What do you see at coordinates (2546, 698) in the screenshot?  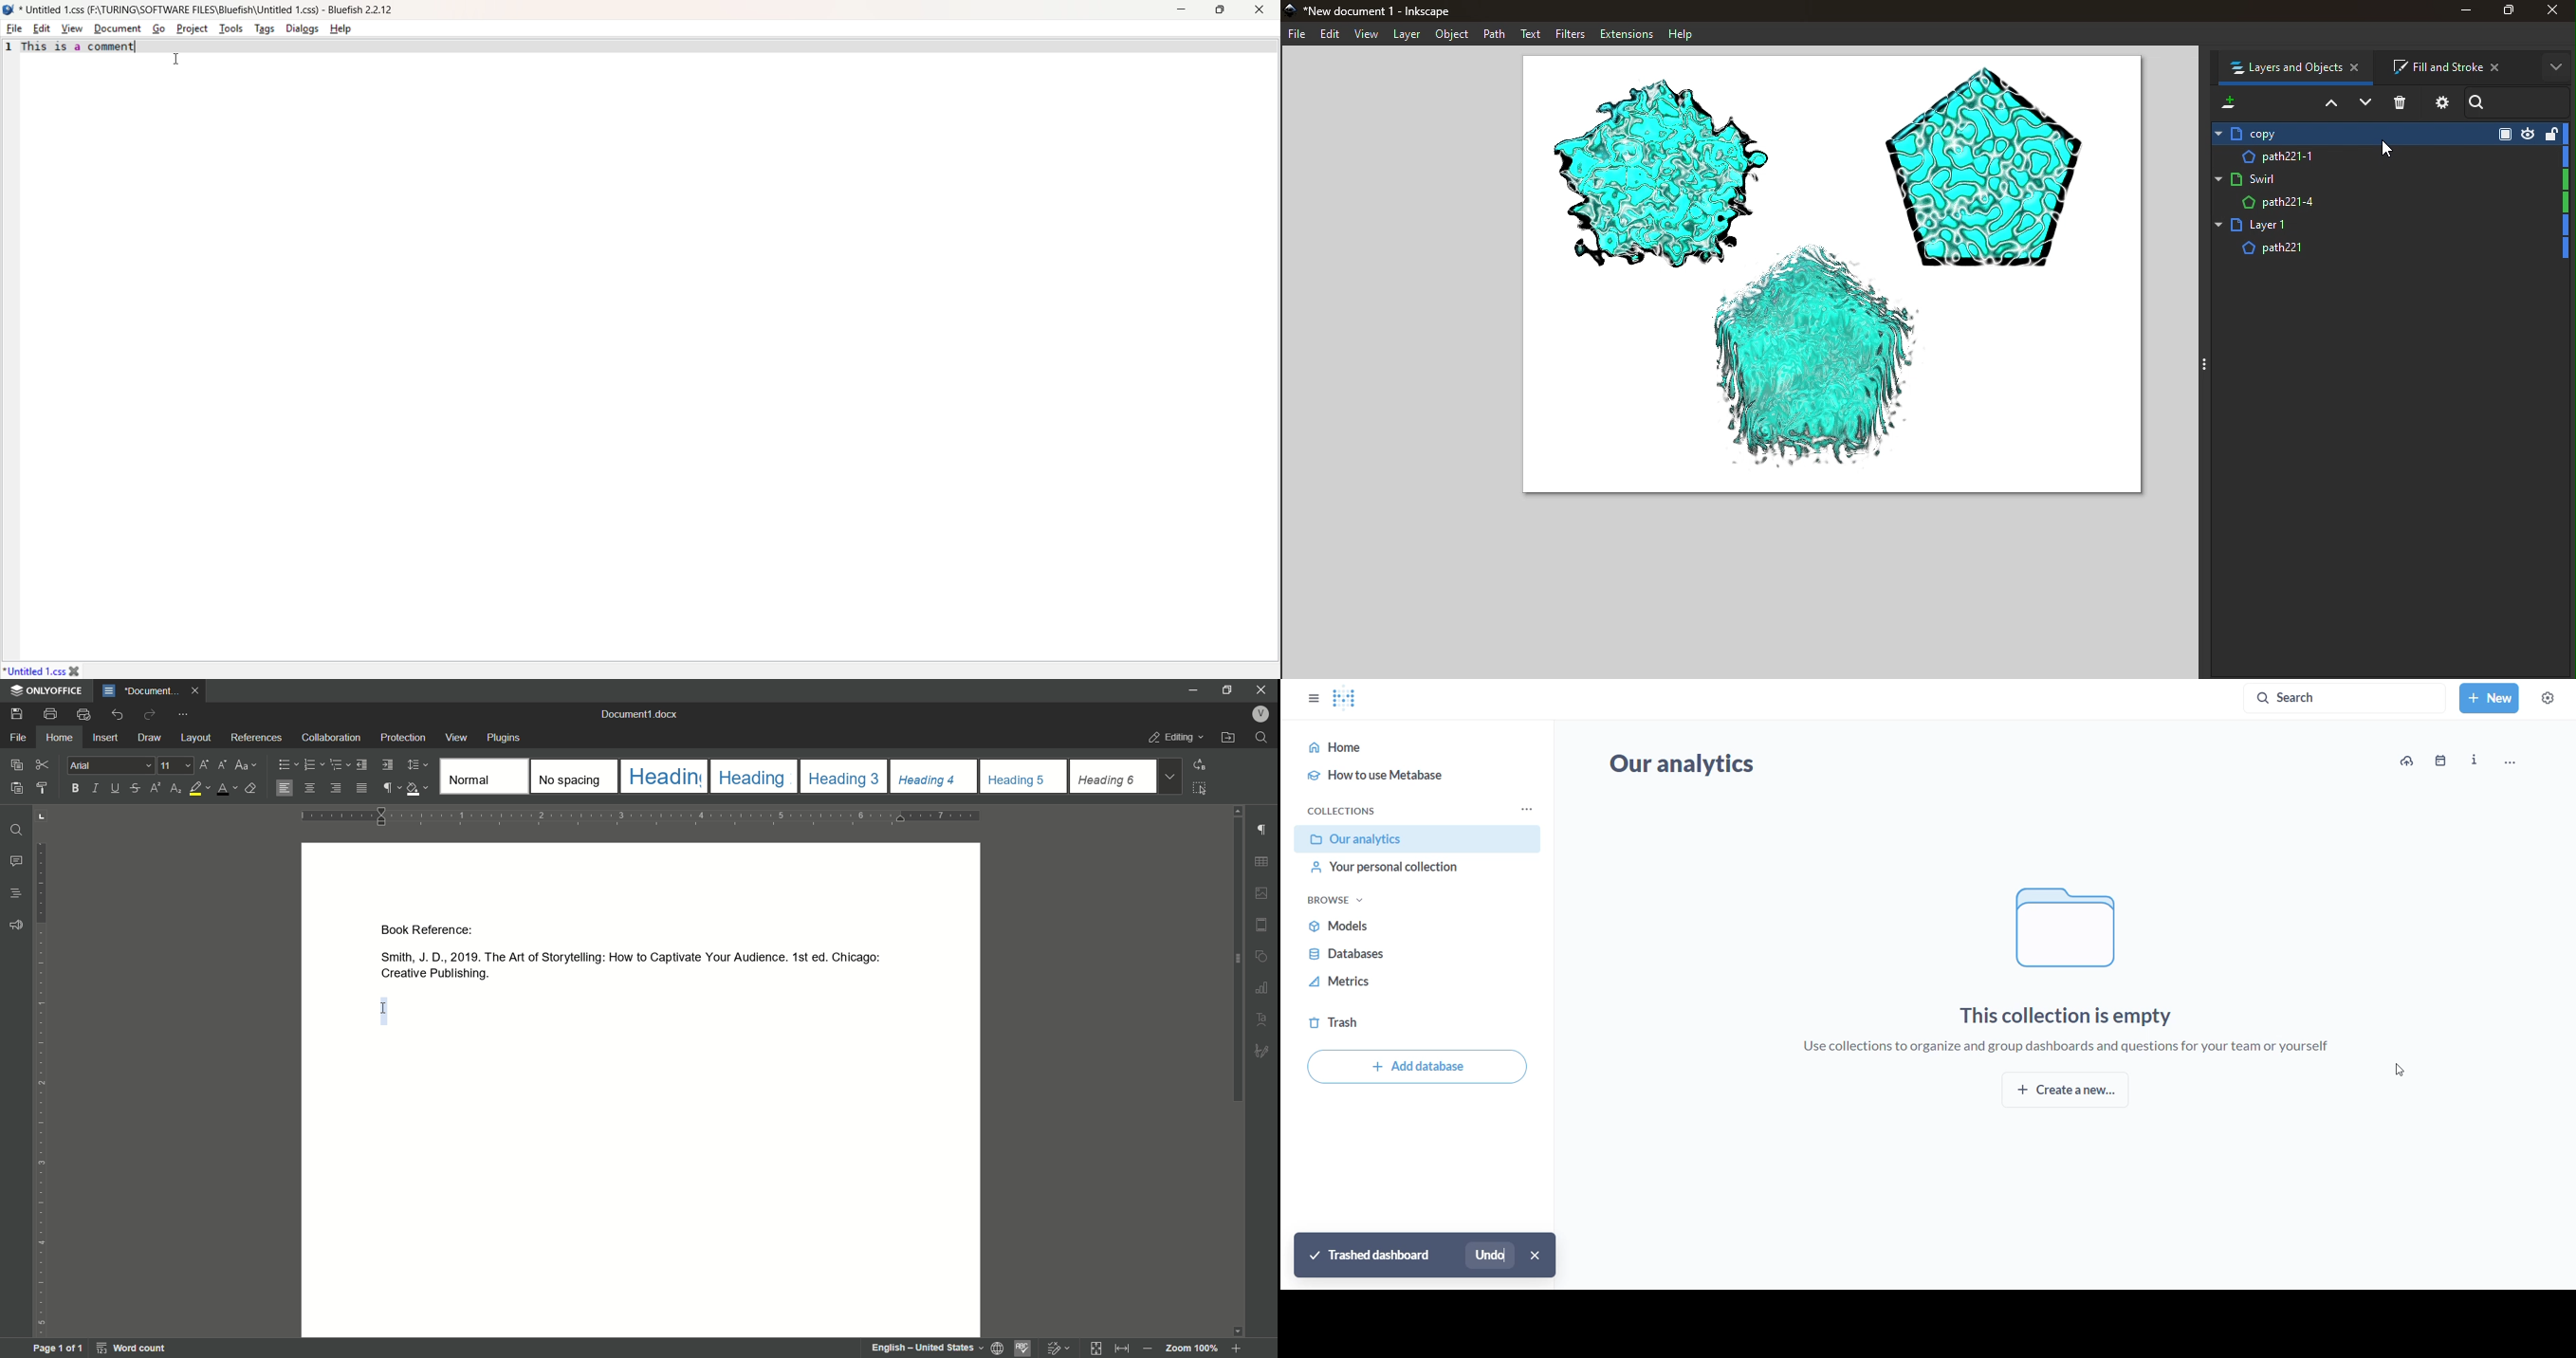 I see `settings` at bounding box center [2546, 698].